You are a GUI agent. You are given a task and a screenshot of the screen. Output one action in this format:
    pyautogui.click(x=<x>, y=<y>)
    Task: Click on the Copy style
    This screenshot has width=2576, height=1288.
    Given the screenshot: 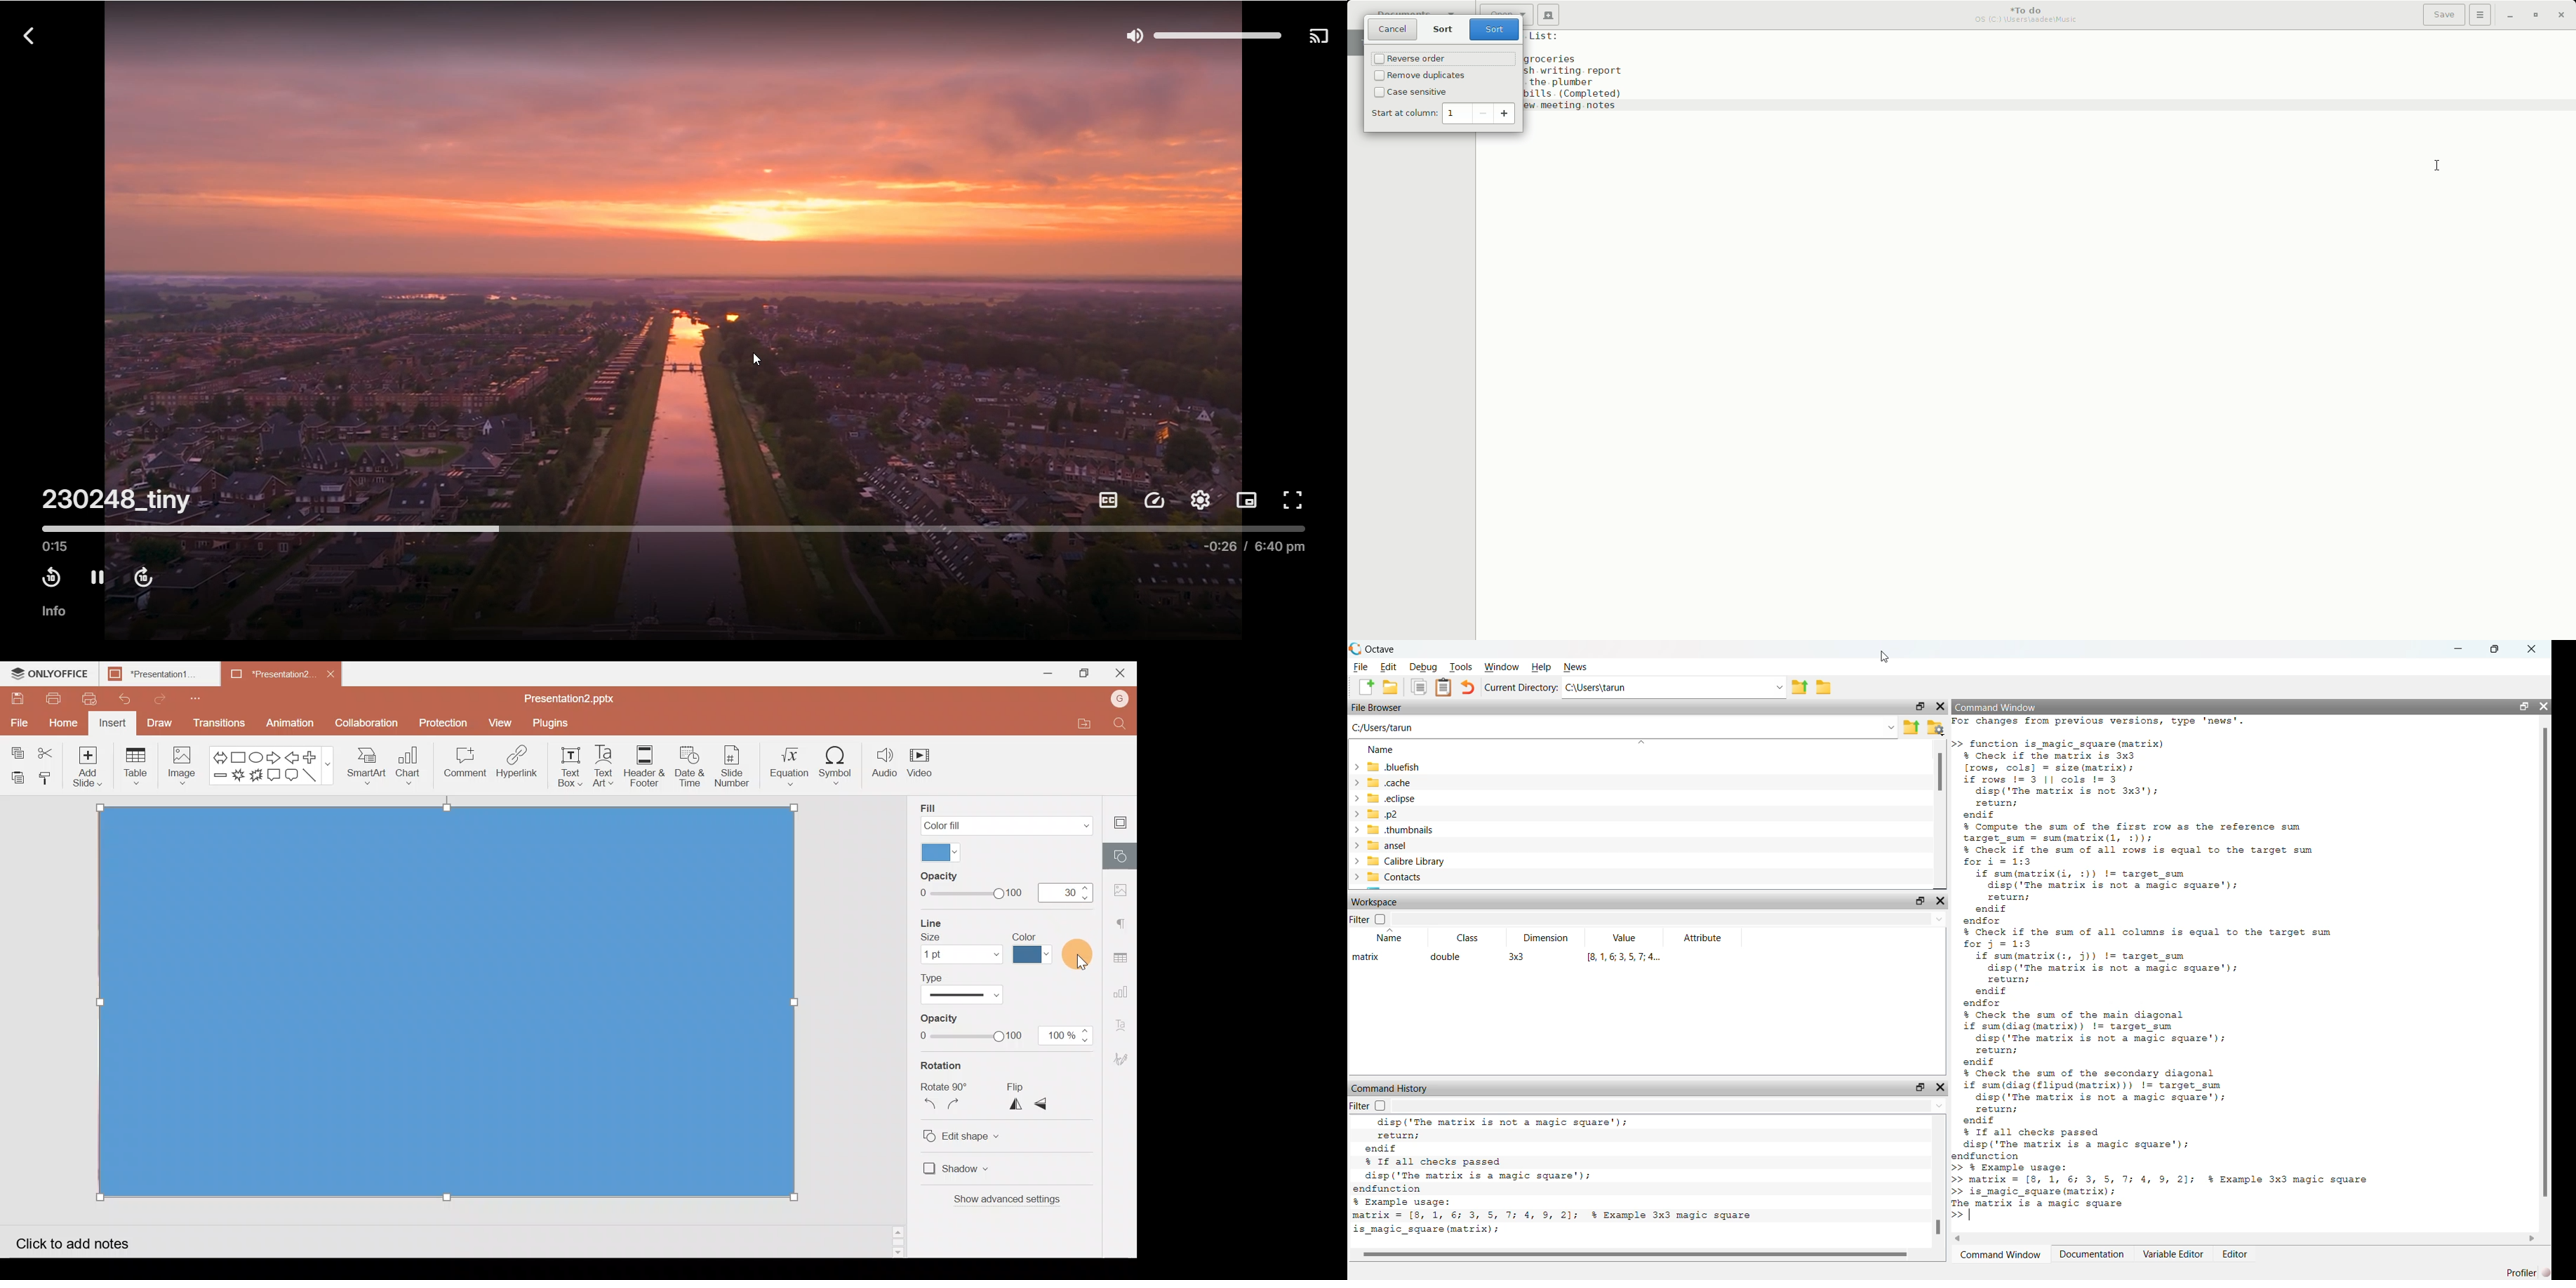 What is the action you would take?
    pyautogui.click(x=47, y=777)
    